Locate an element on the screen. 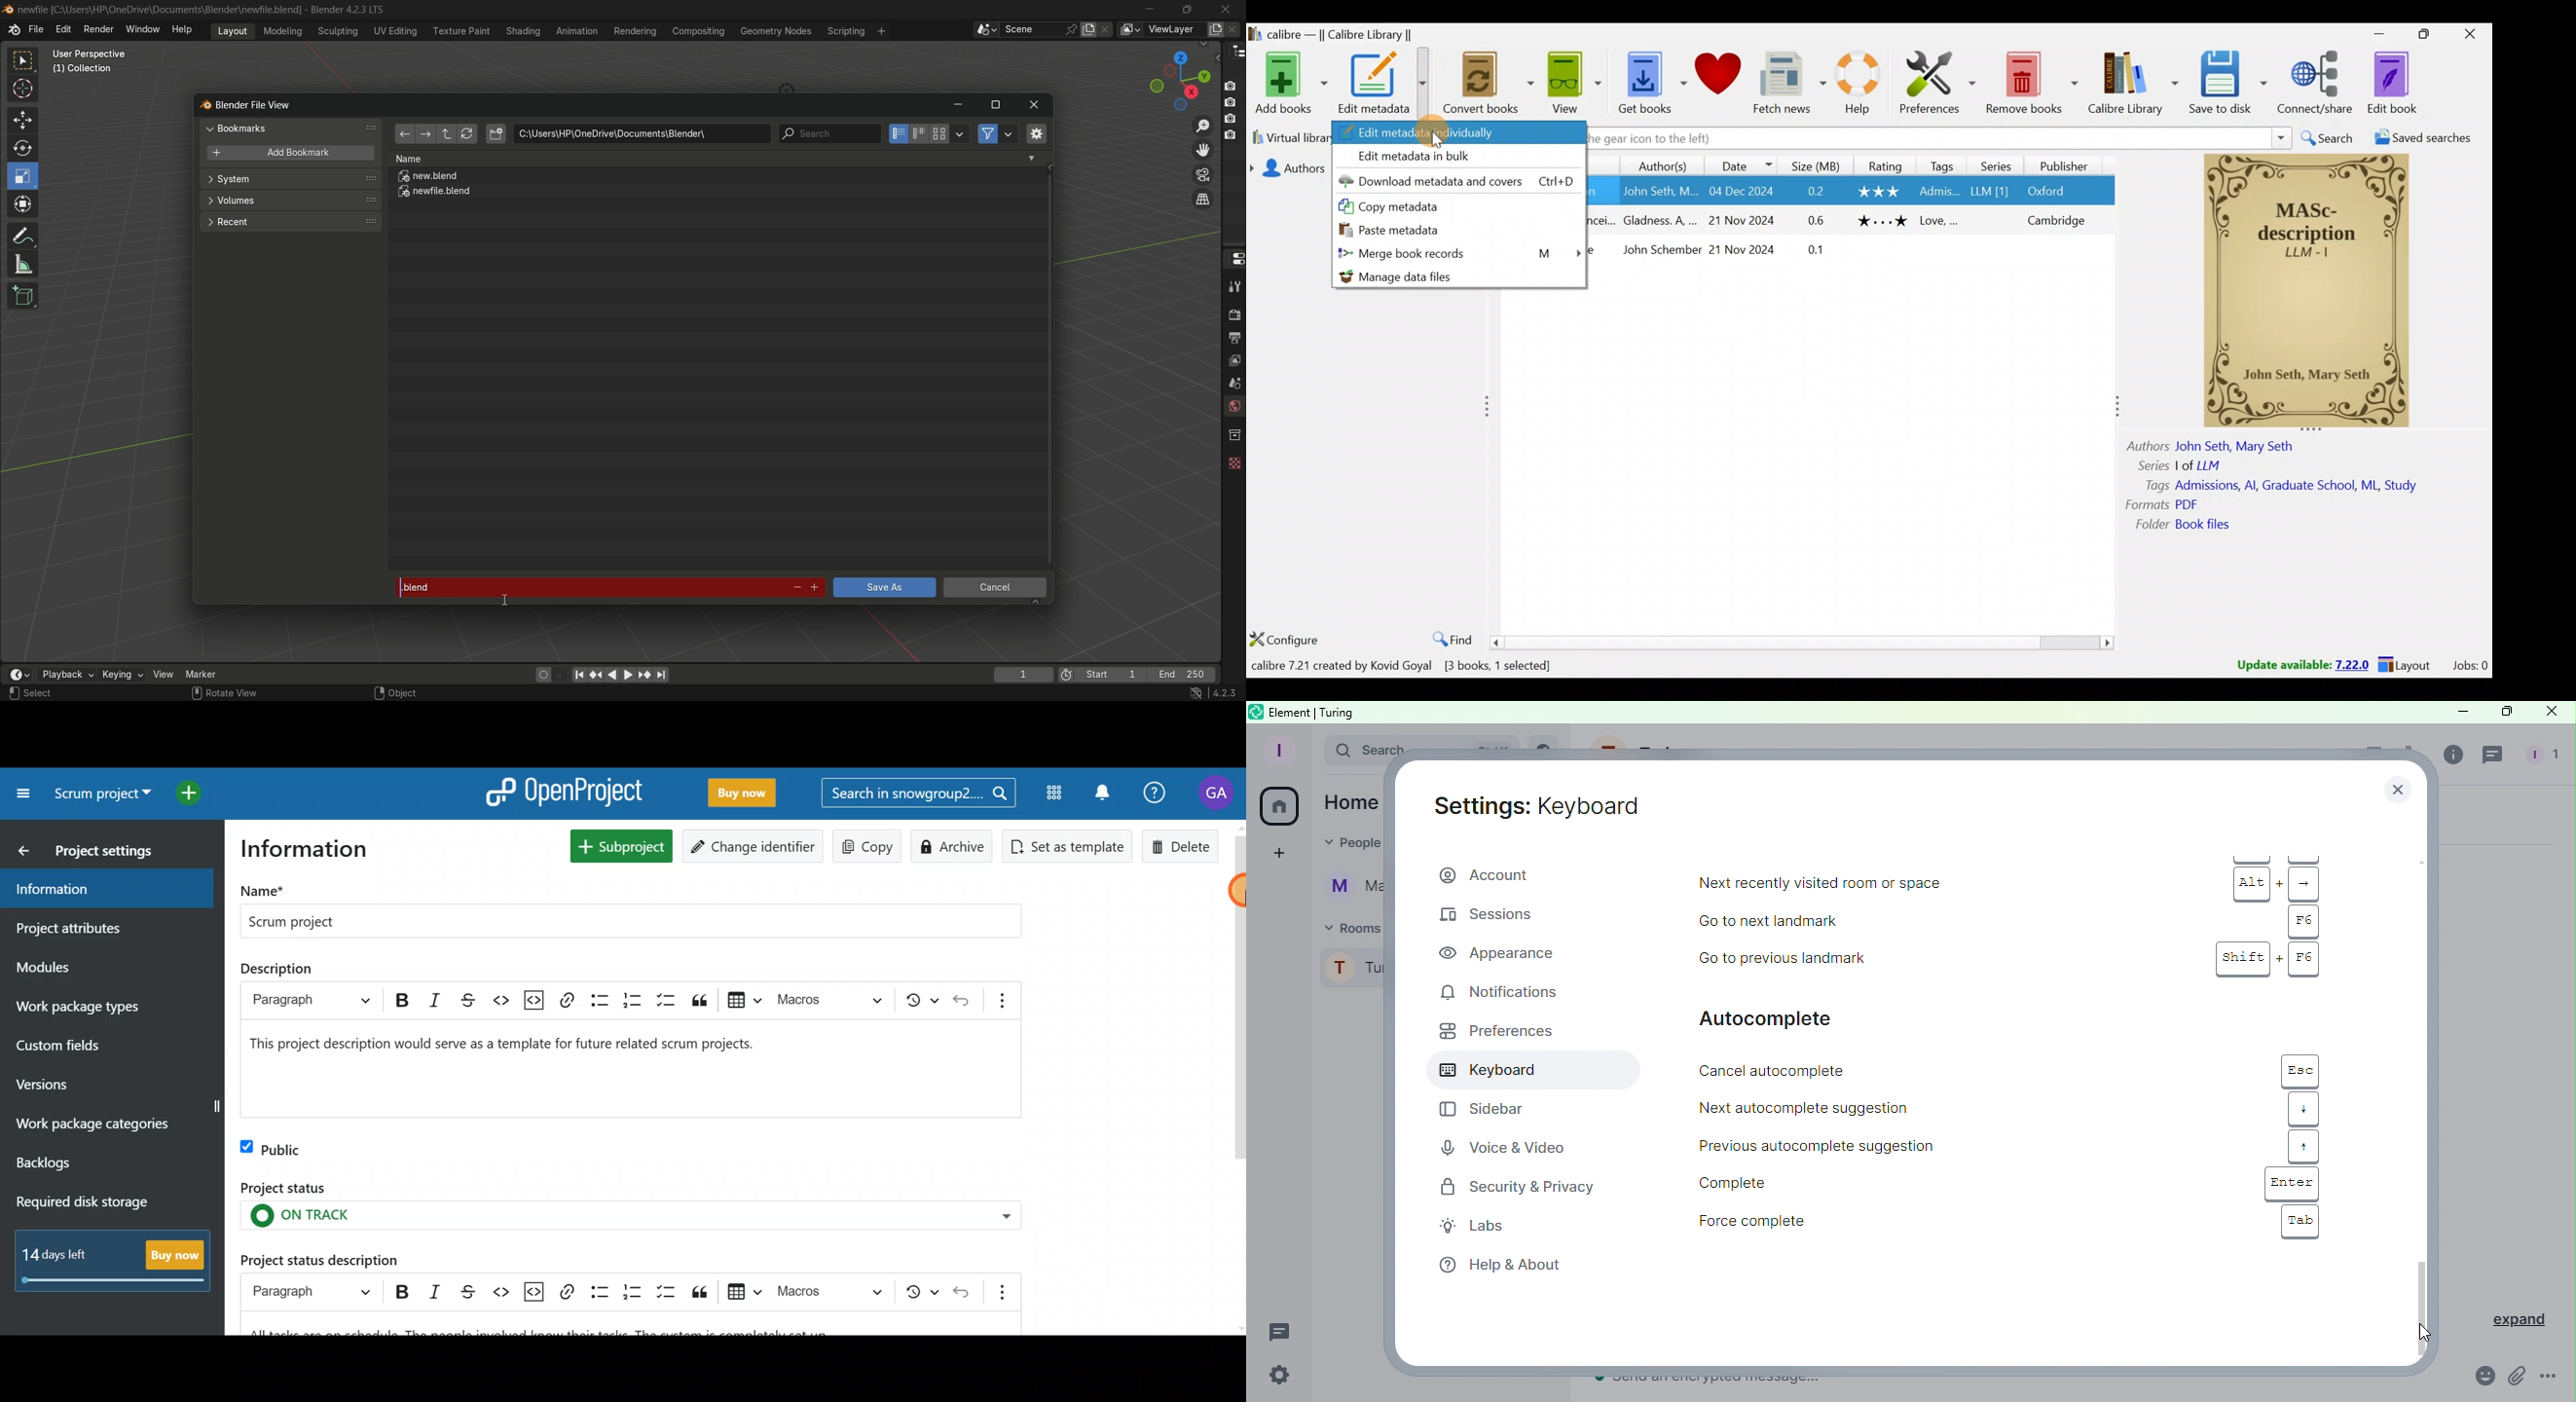  Close is located at coordinates (2549, 714).